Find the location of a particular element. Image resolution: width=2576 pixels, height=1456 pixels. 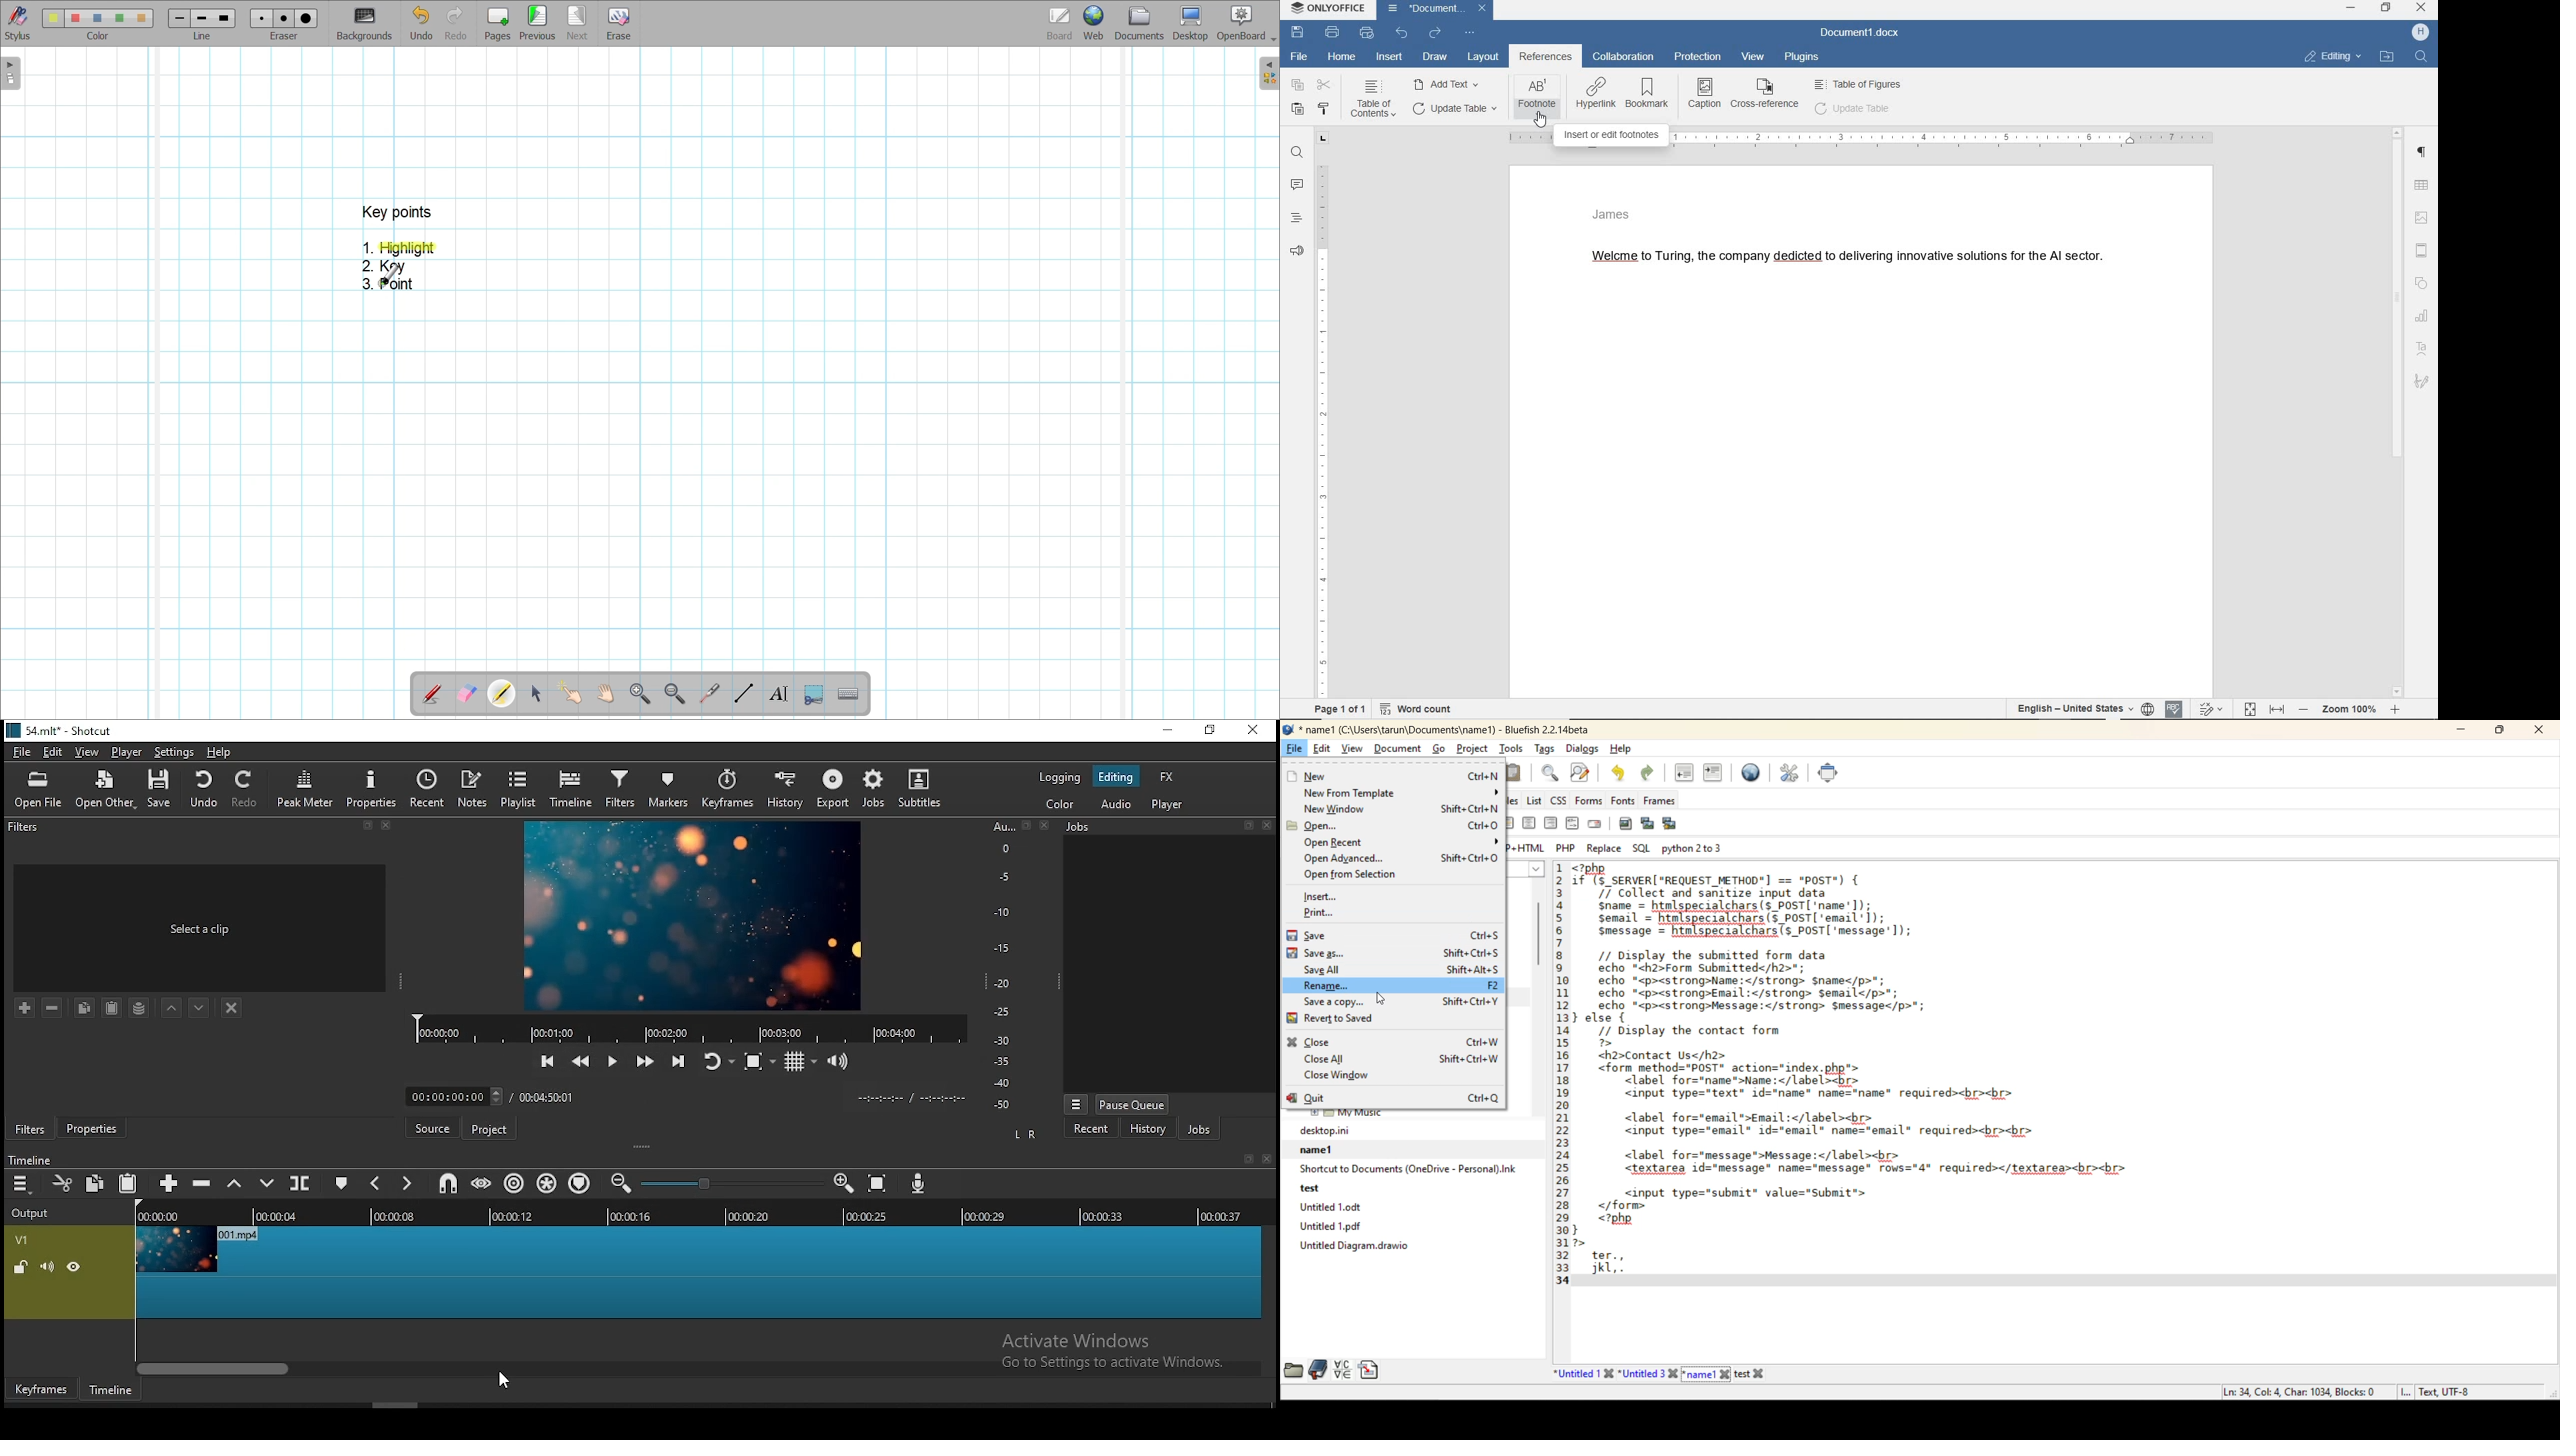

-35 is located at coordinates (998, 1062).